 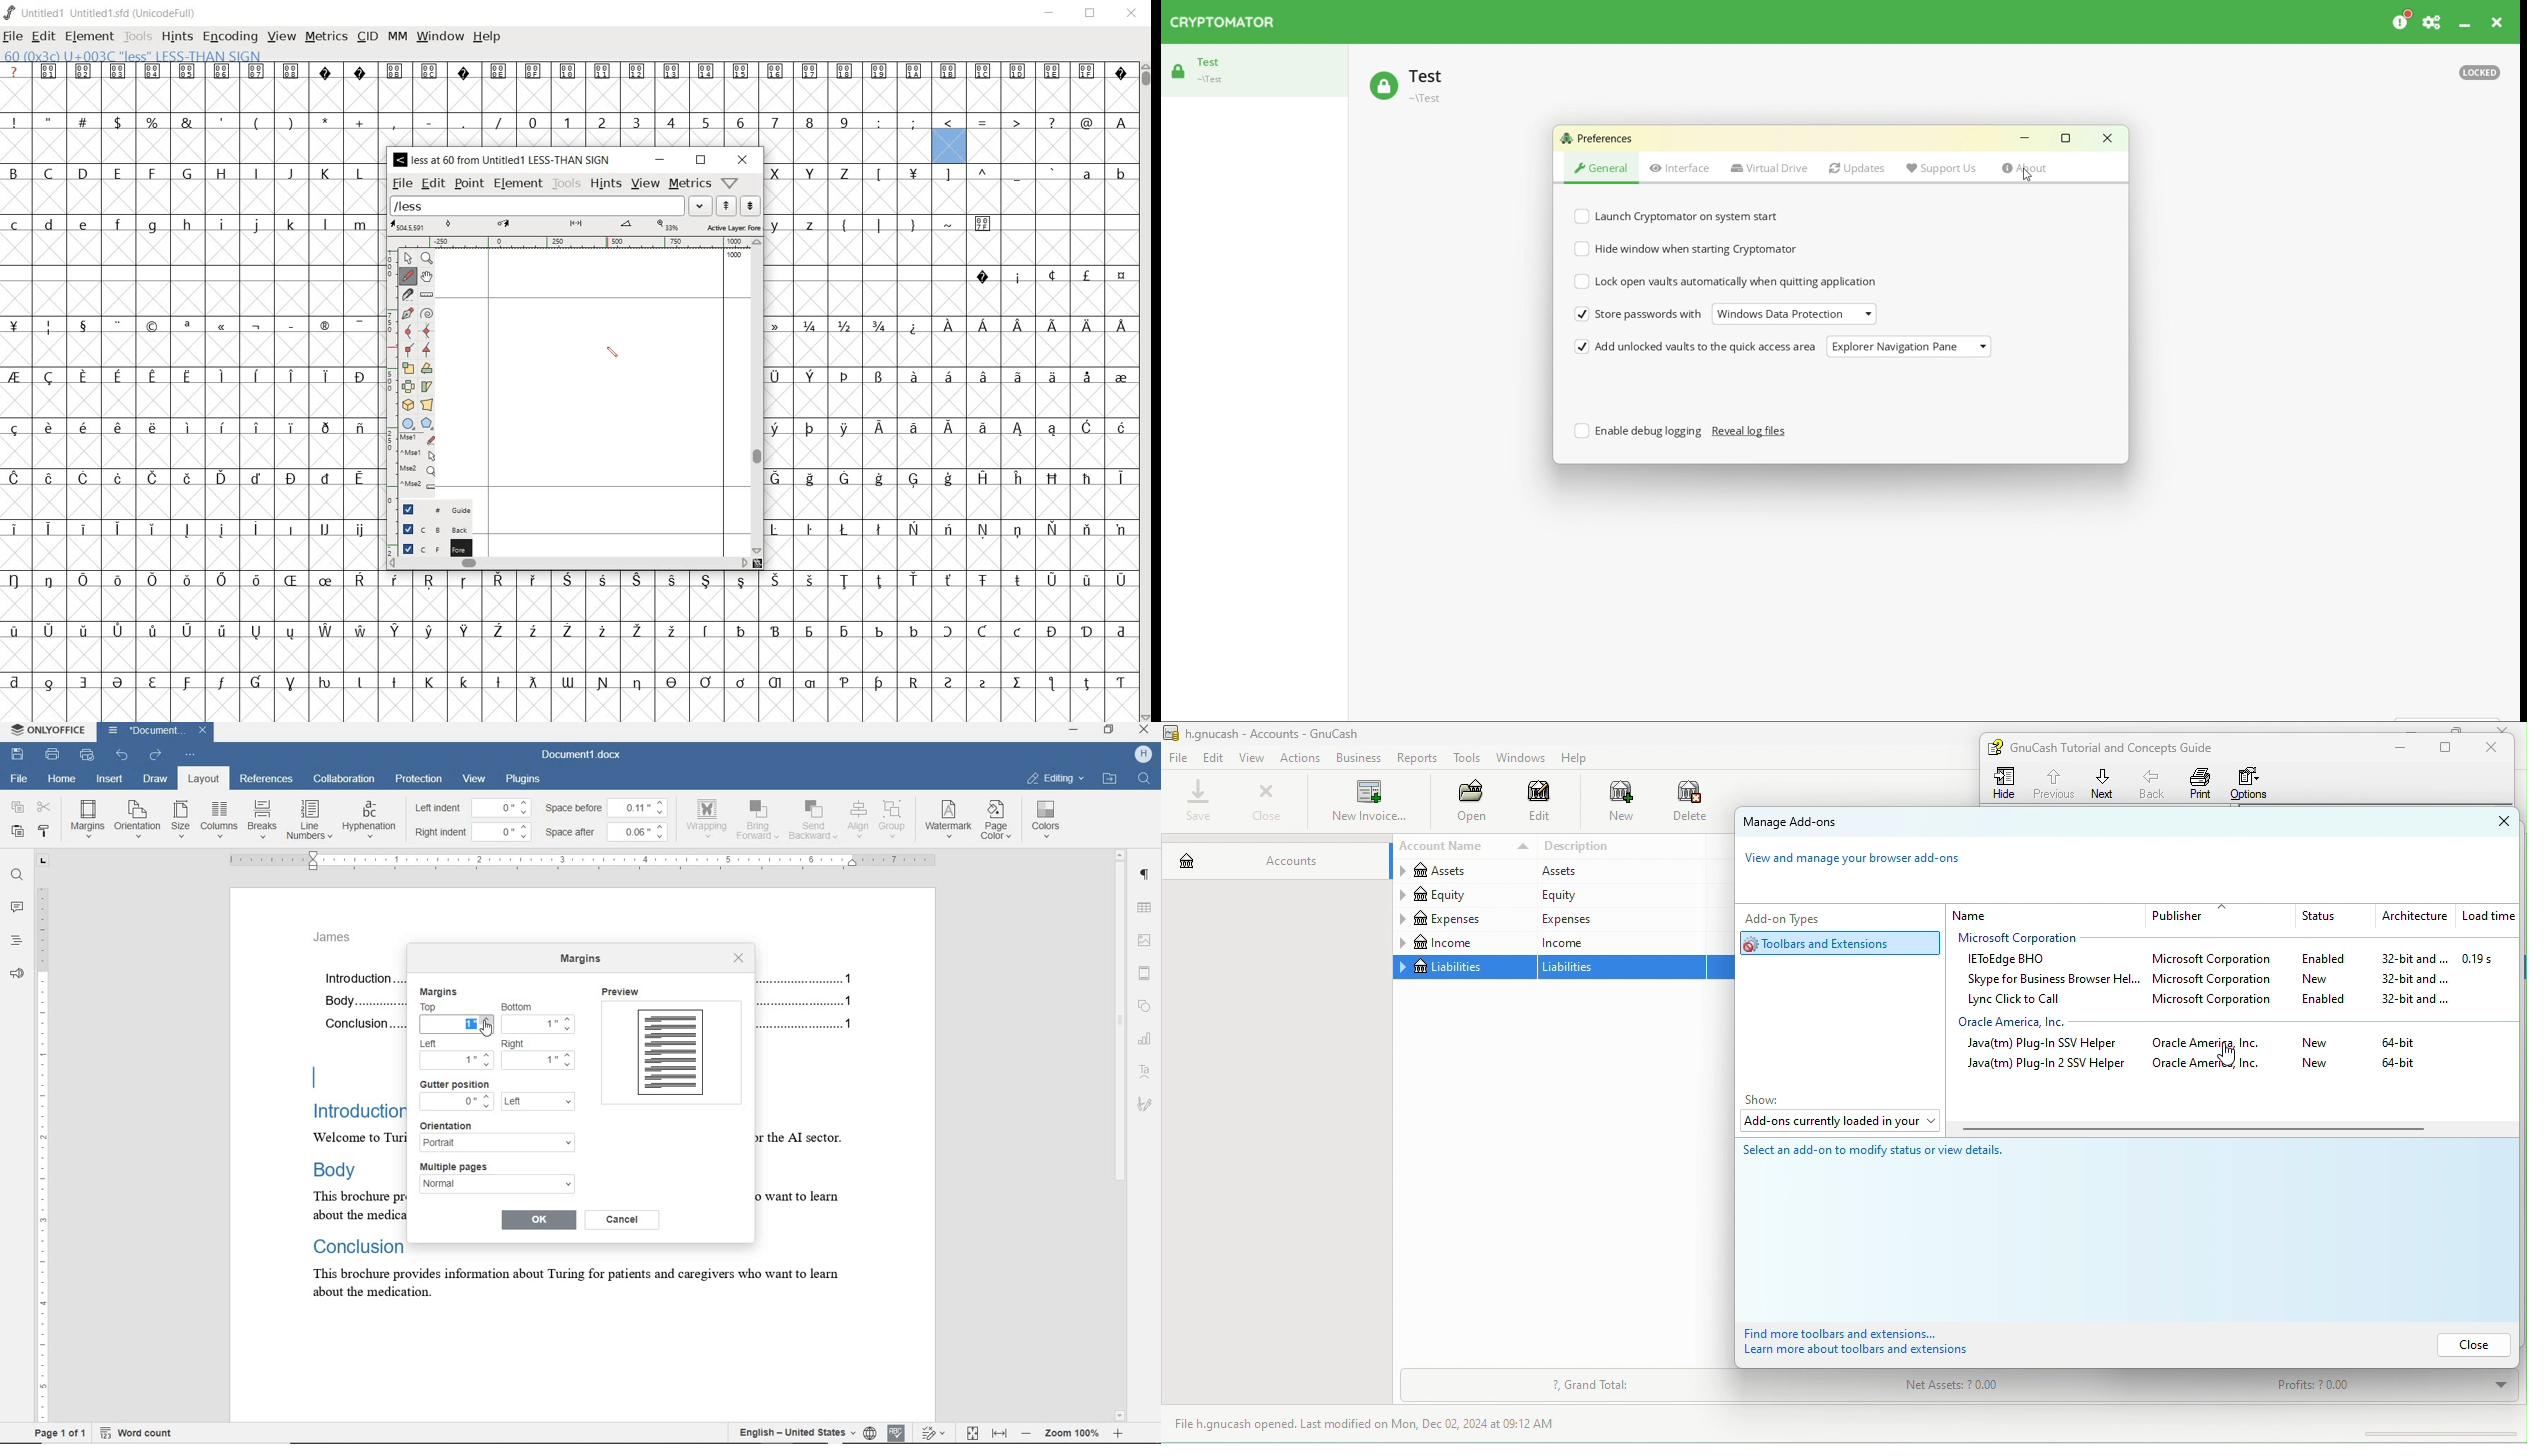 I want to click on right, so click(x=518, y=1044).